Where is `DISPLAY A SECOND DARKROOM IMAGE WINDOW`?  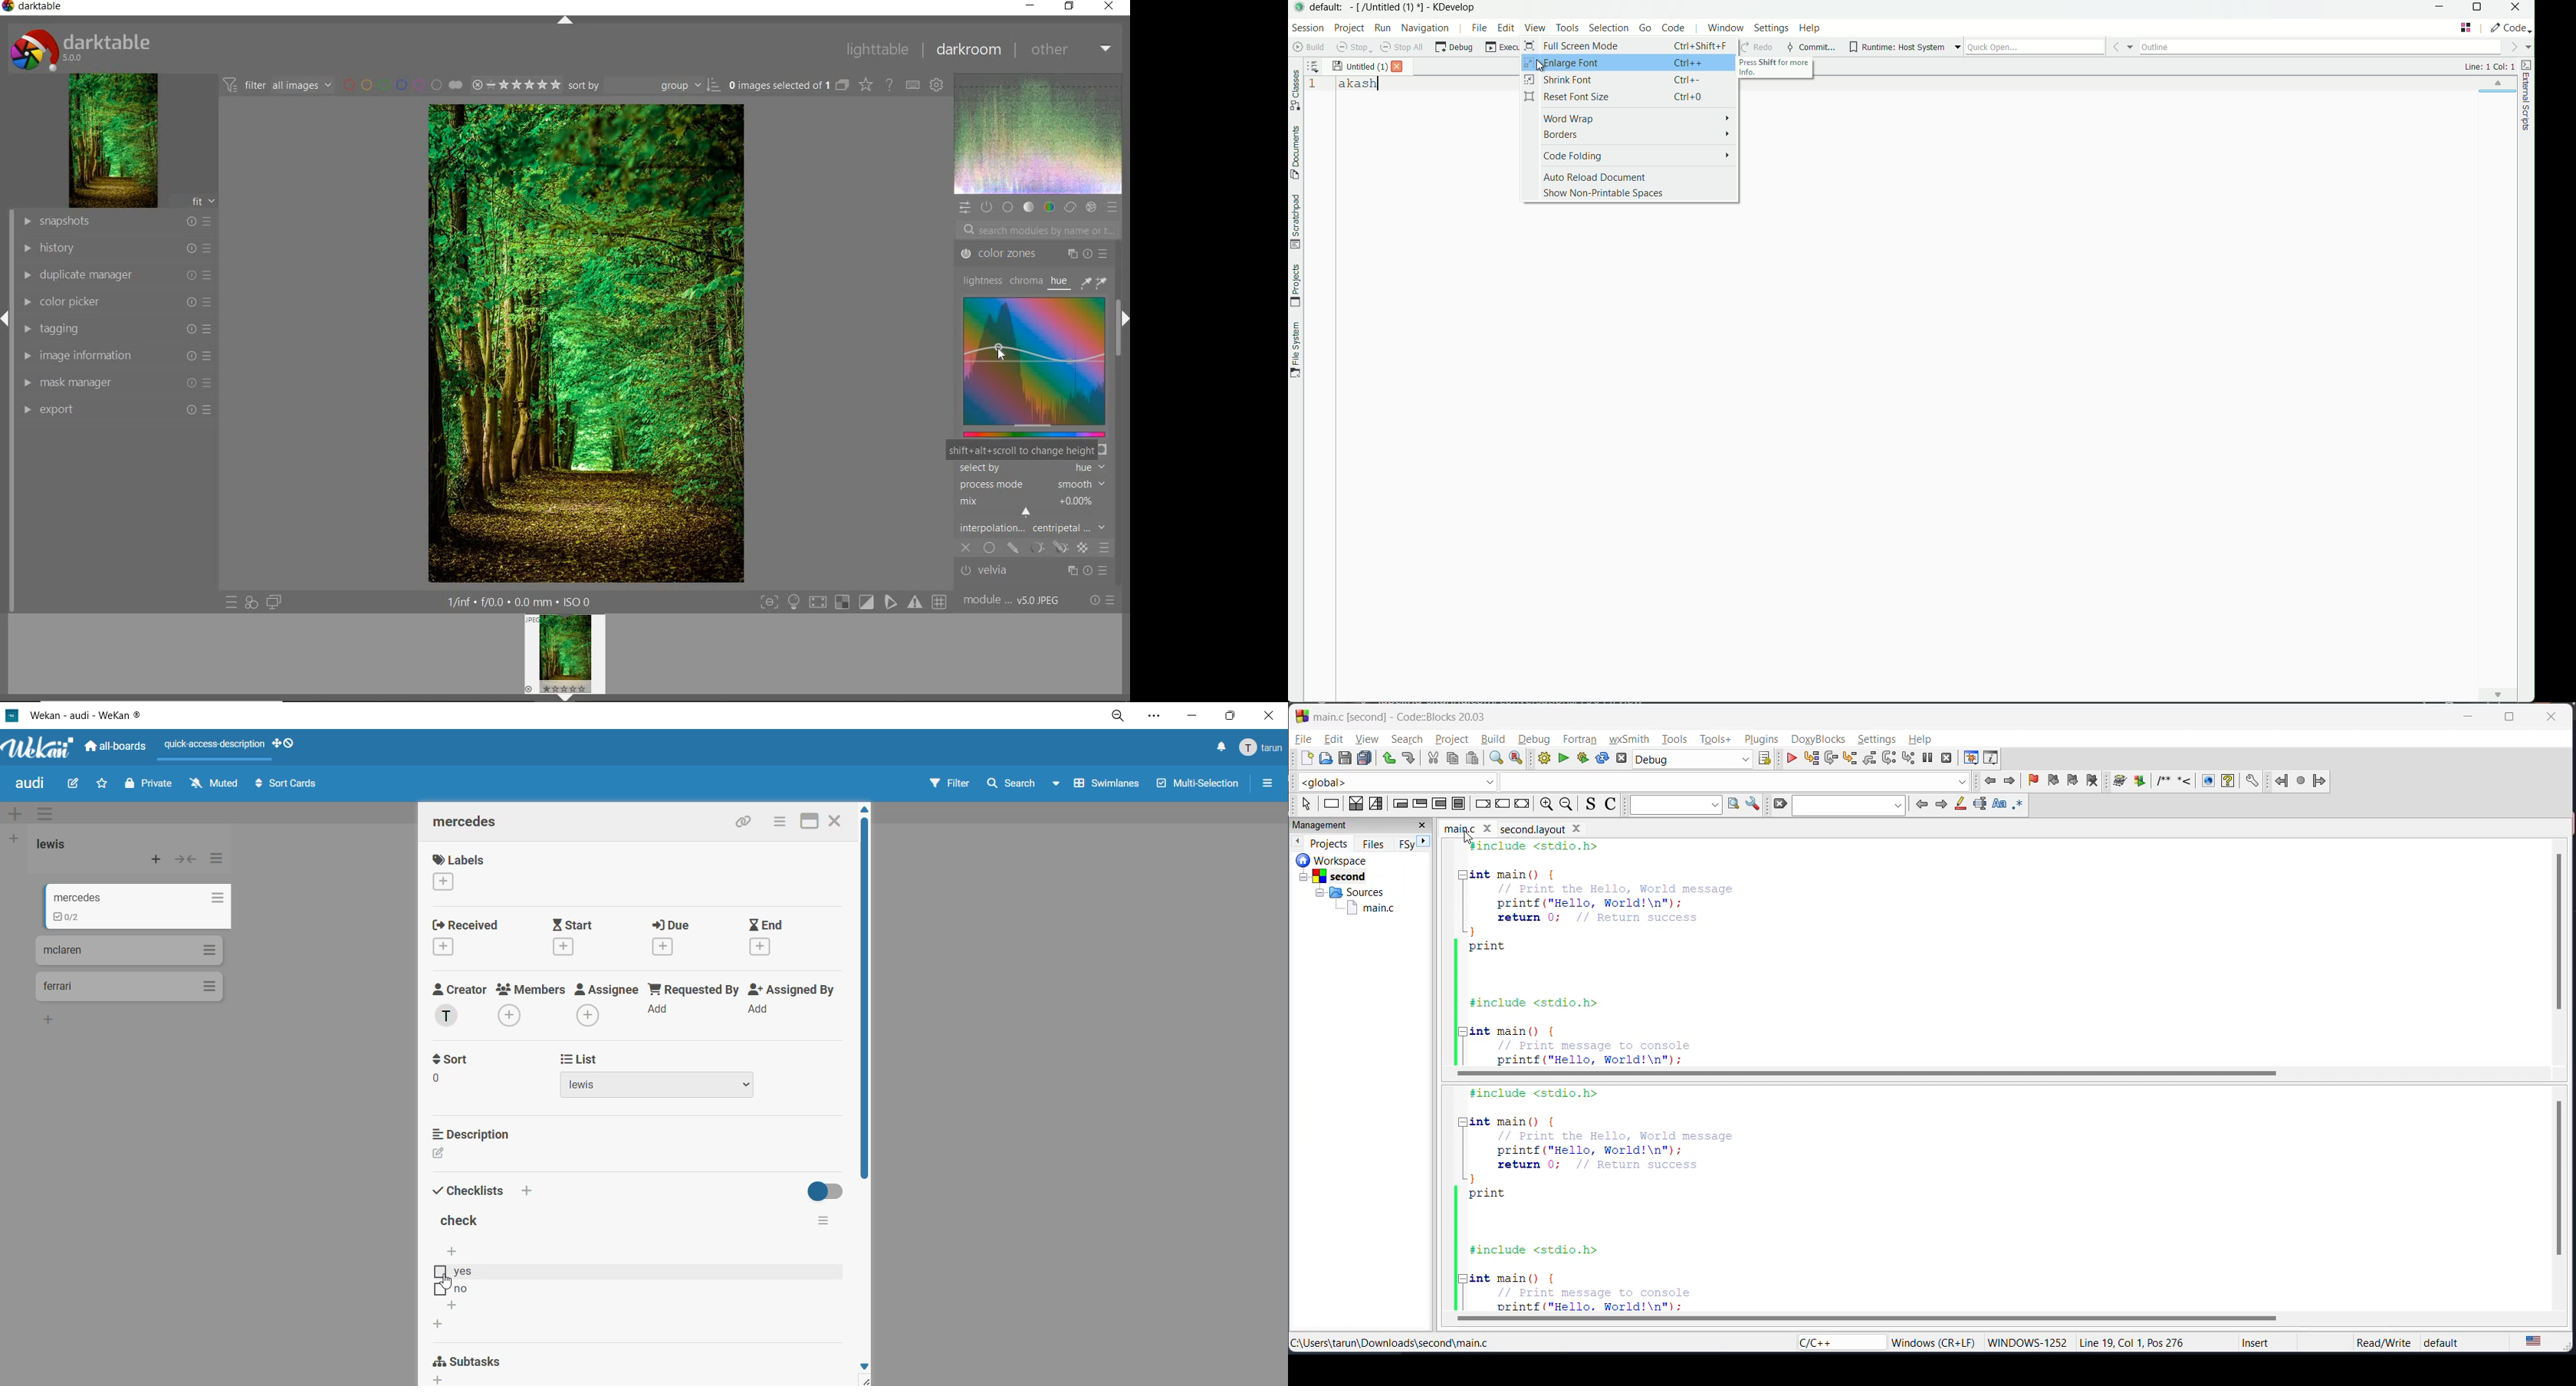 DISPLAY A SECOND DARKROOM IMAGE WINDOW is located at coordinates (274, 604).